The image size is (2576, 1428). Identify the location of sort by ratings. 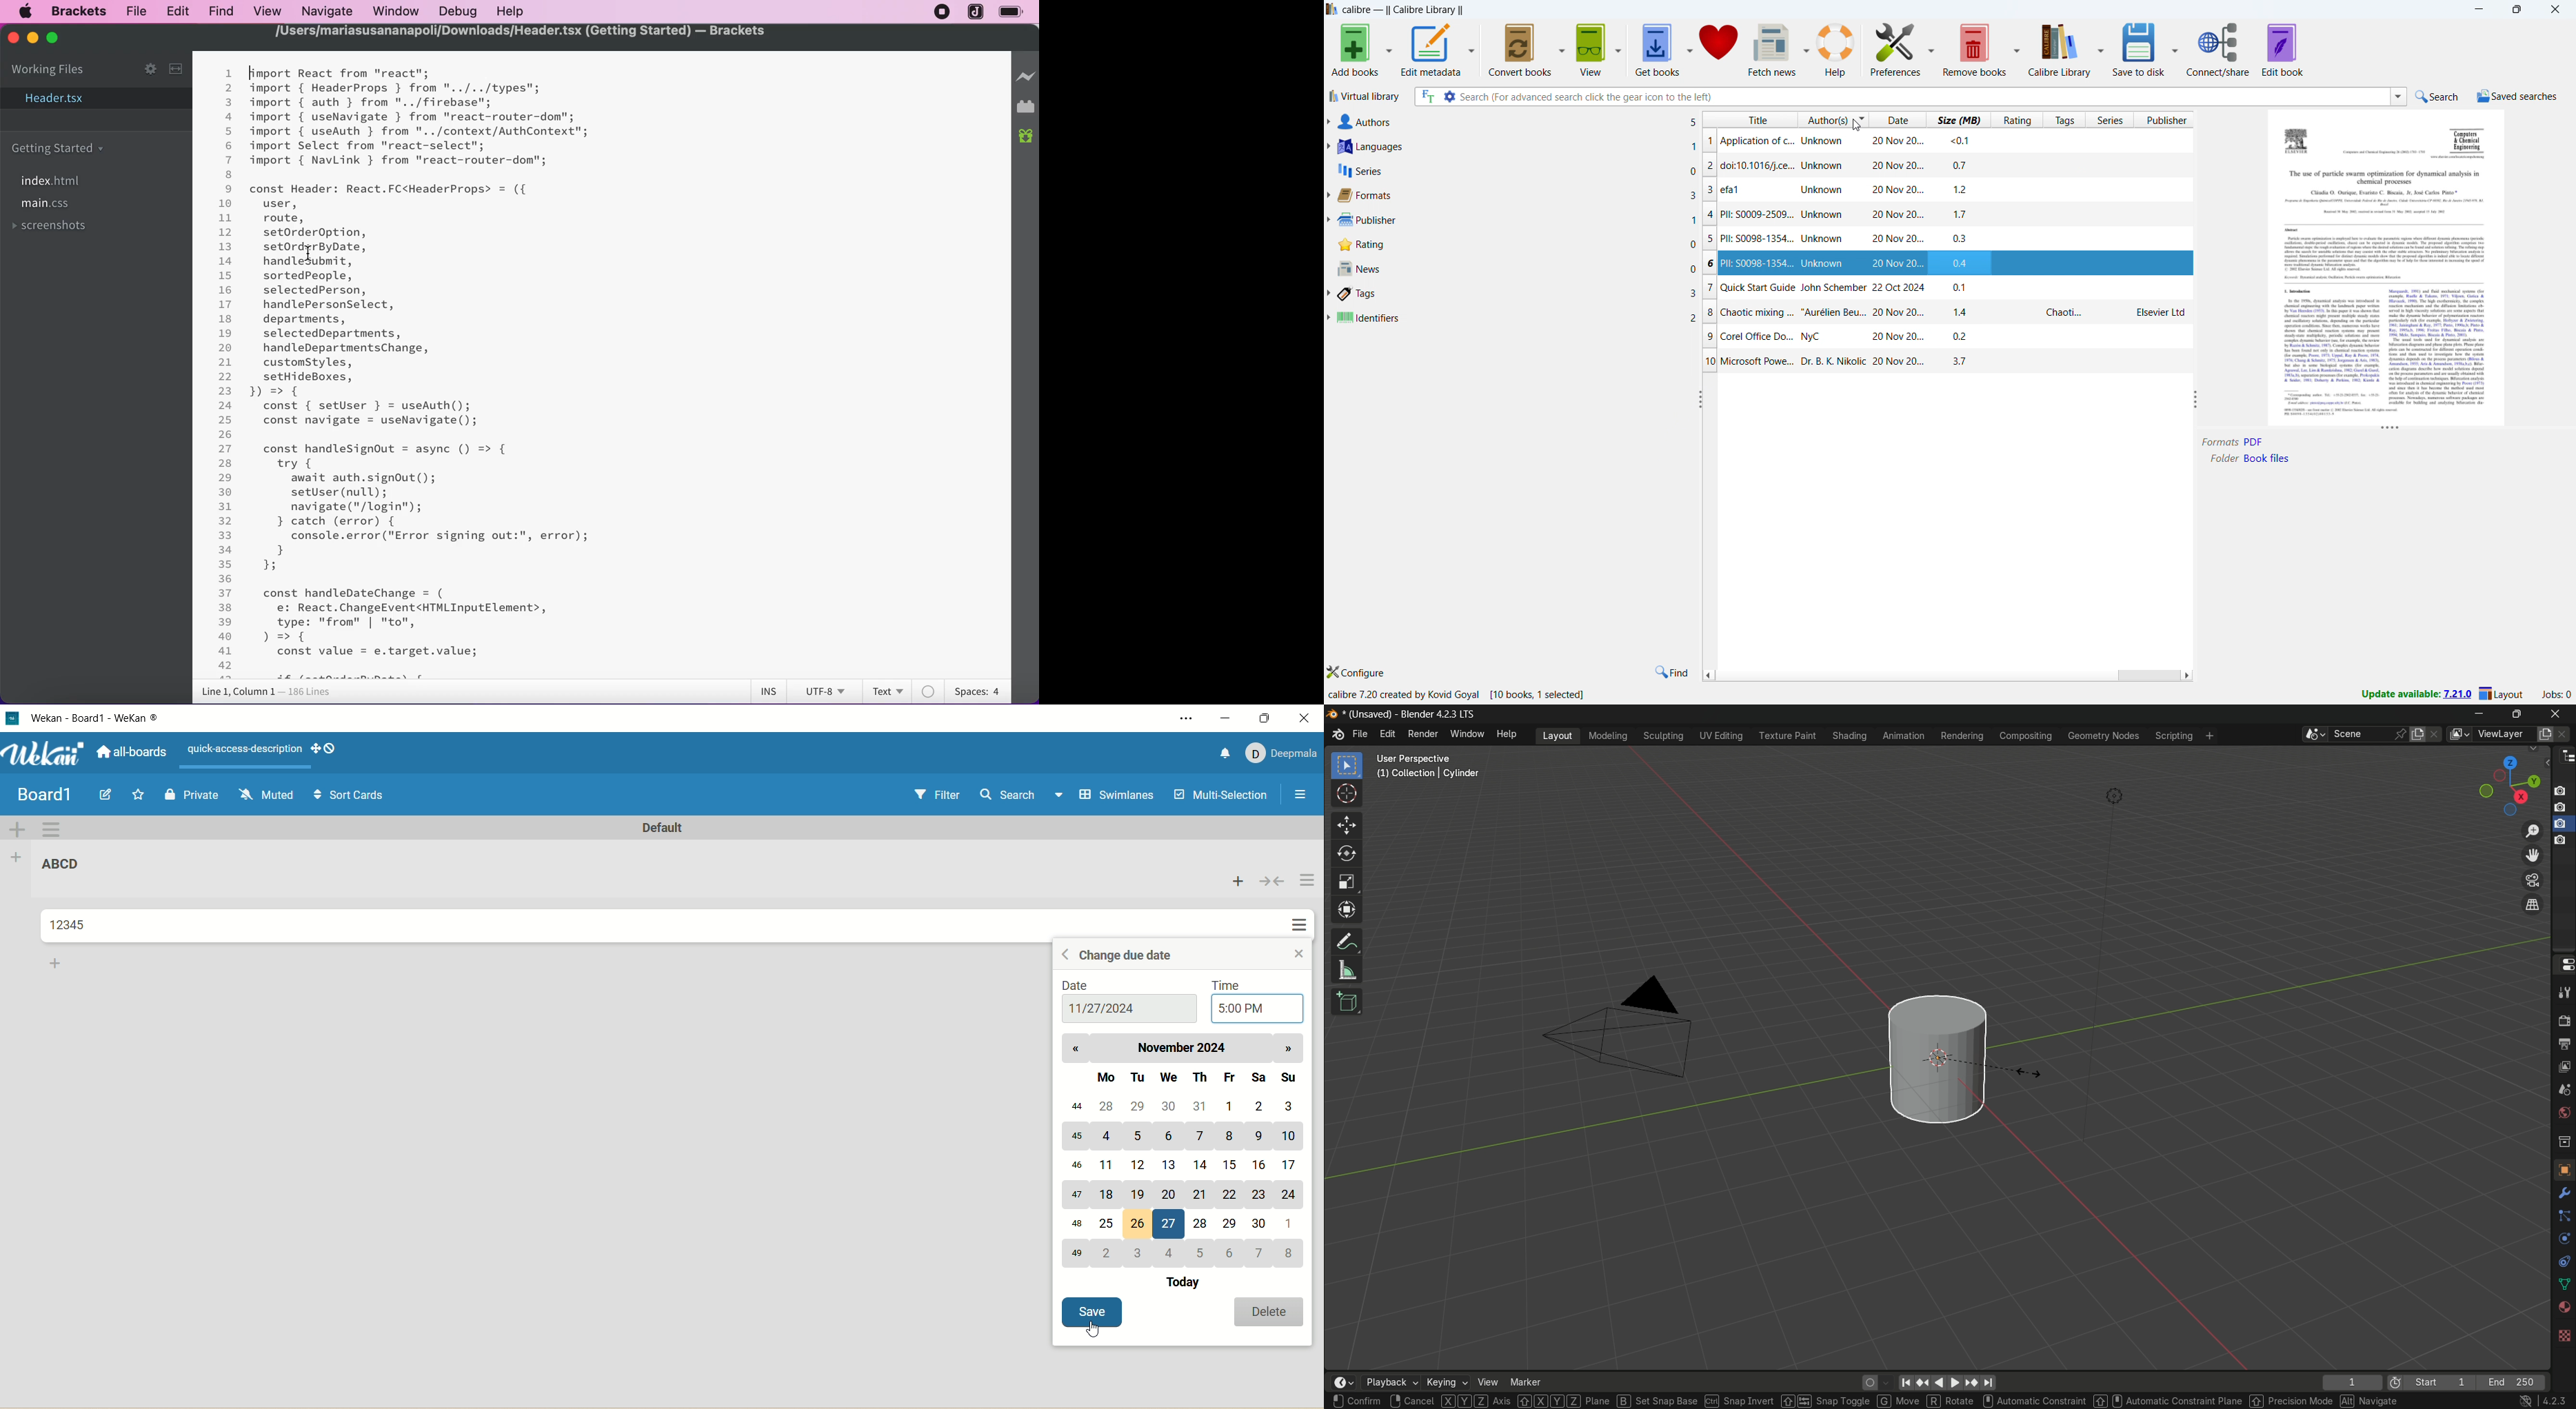
(2015, 120).